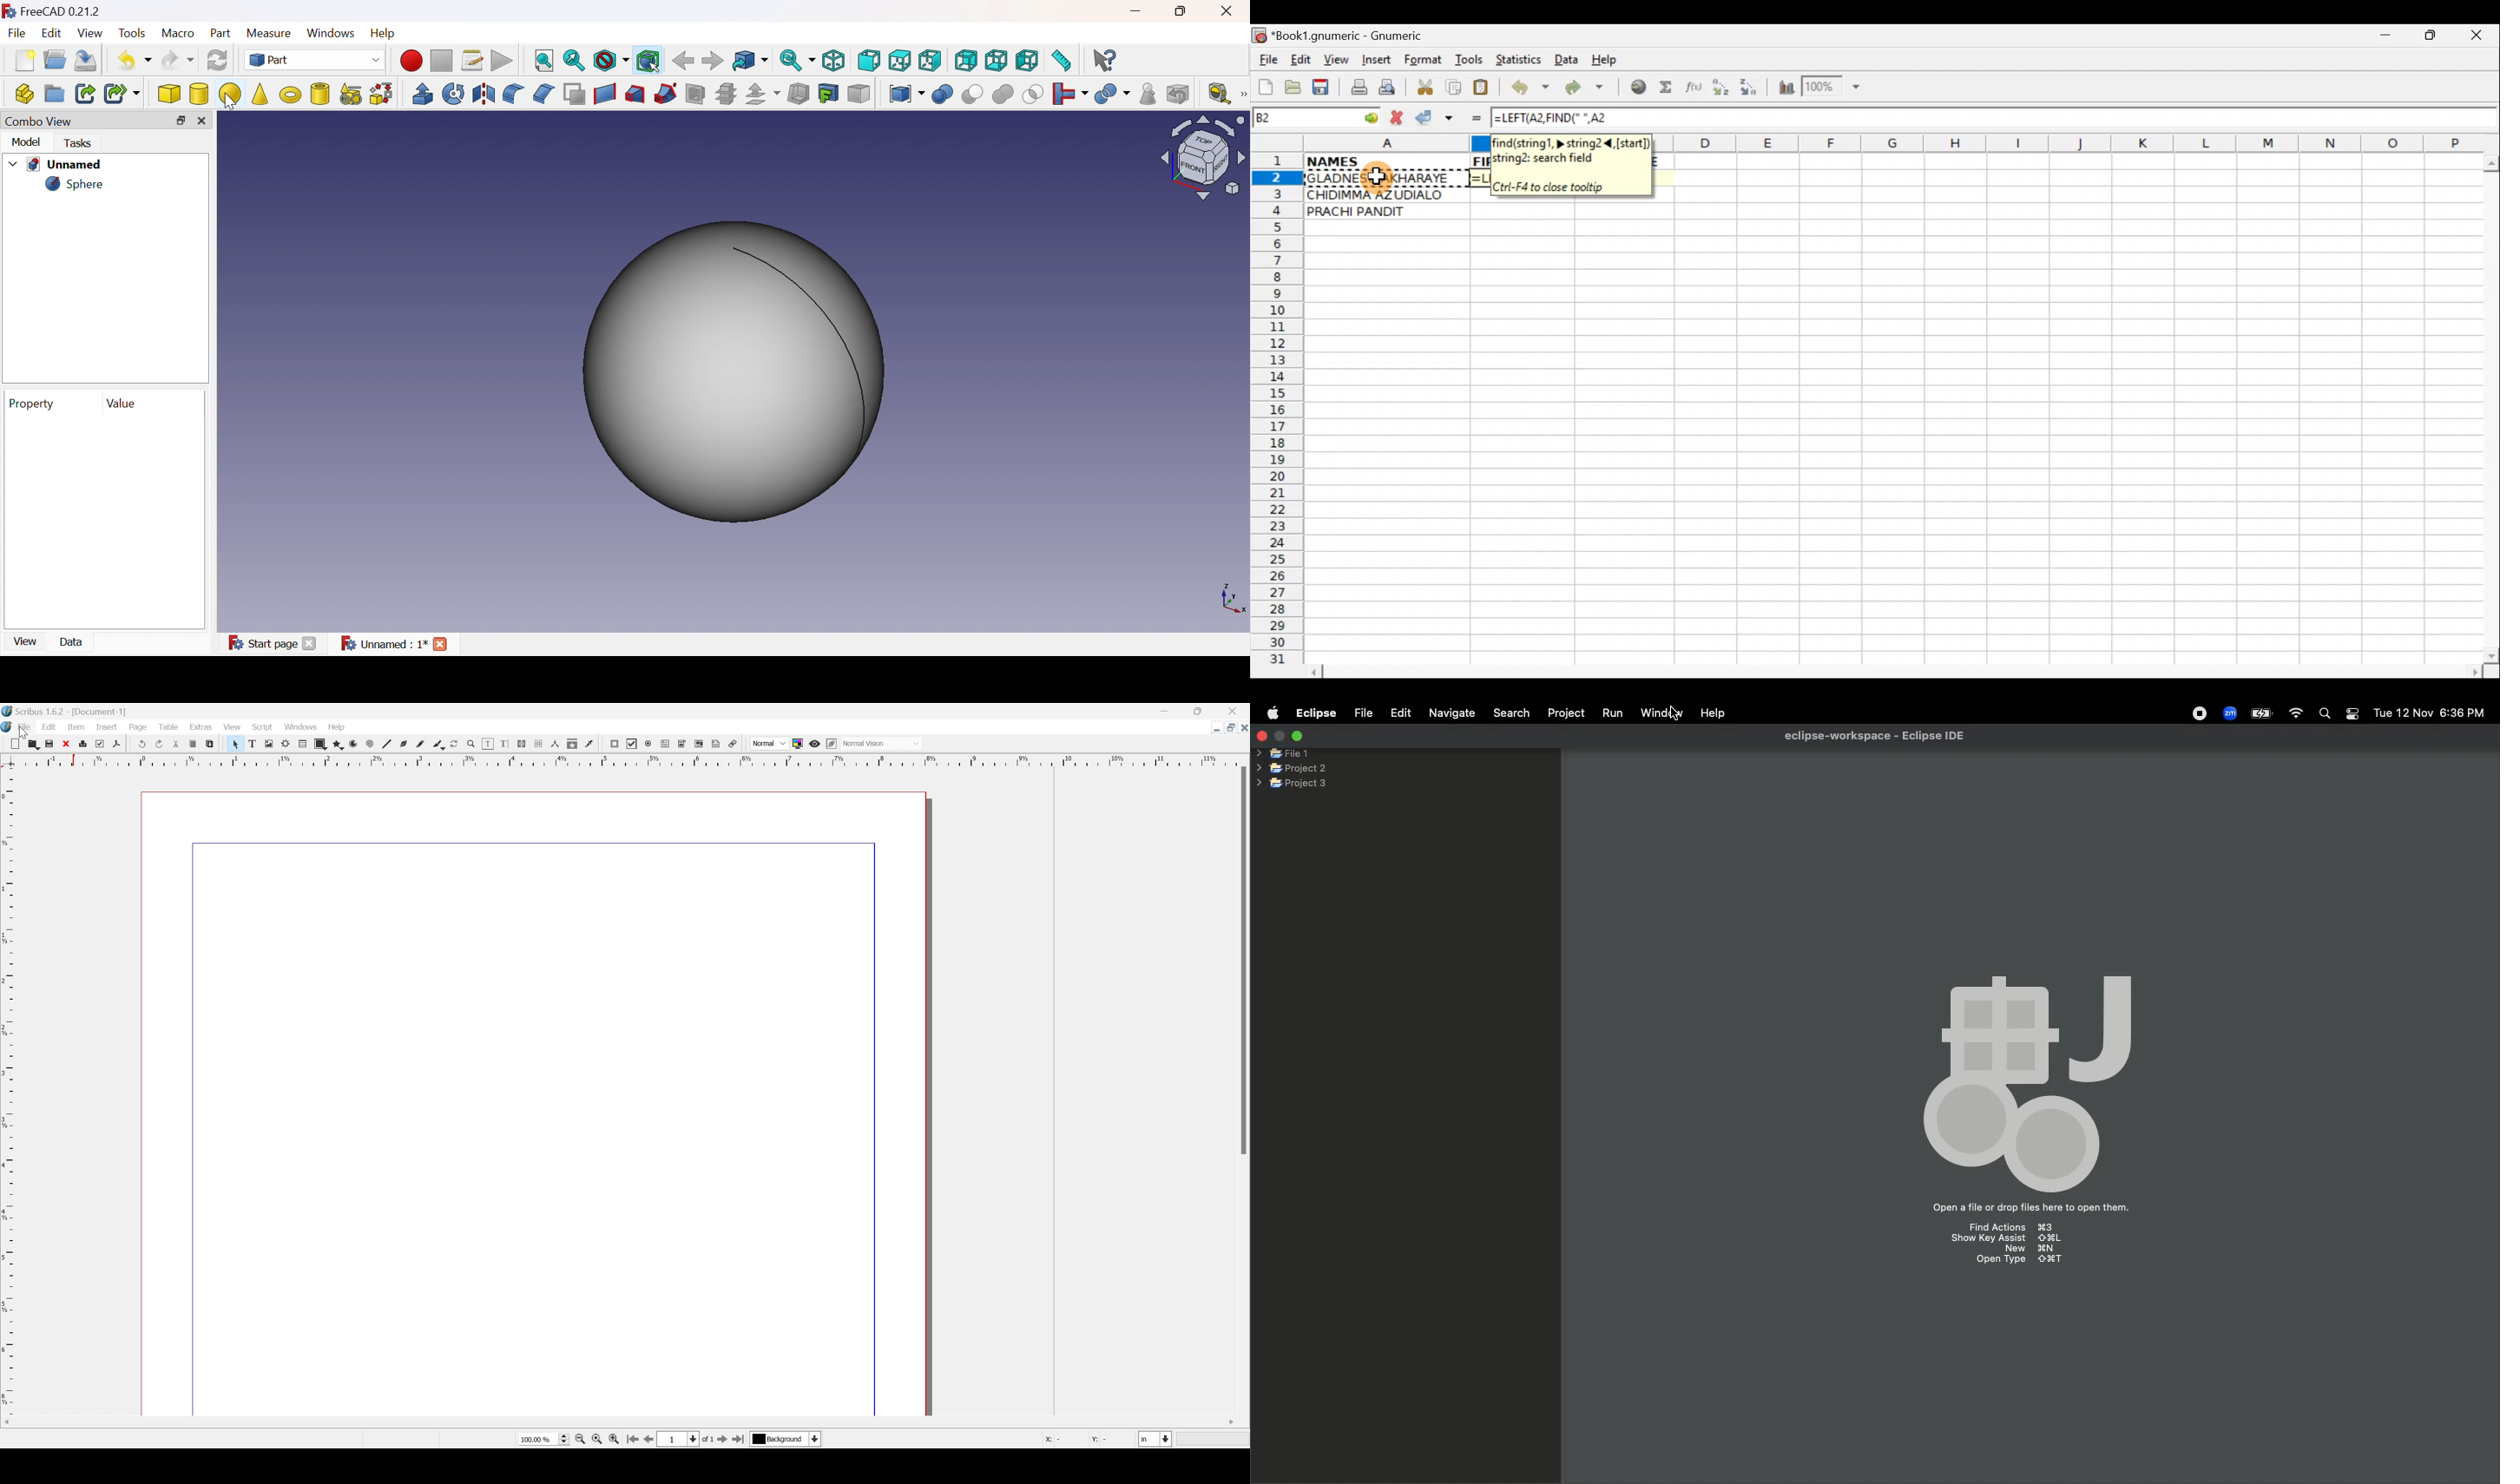  Describe the element at coordinates (1293, 766) in the screenshot. I see `Projects` at that location.